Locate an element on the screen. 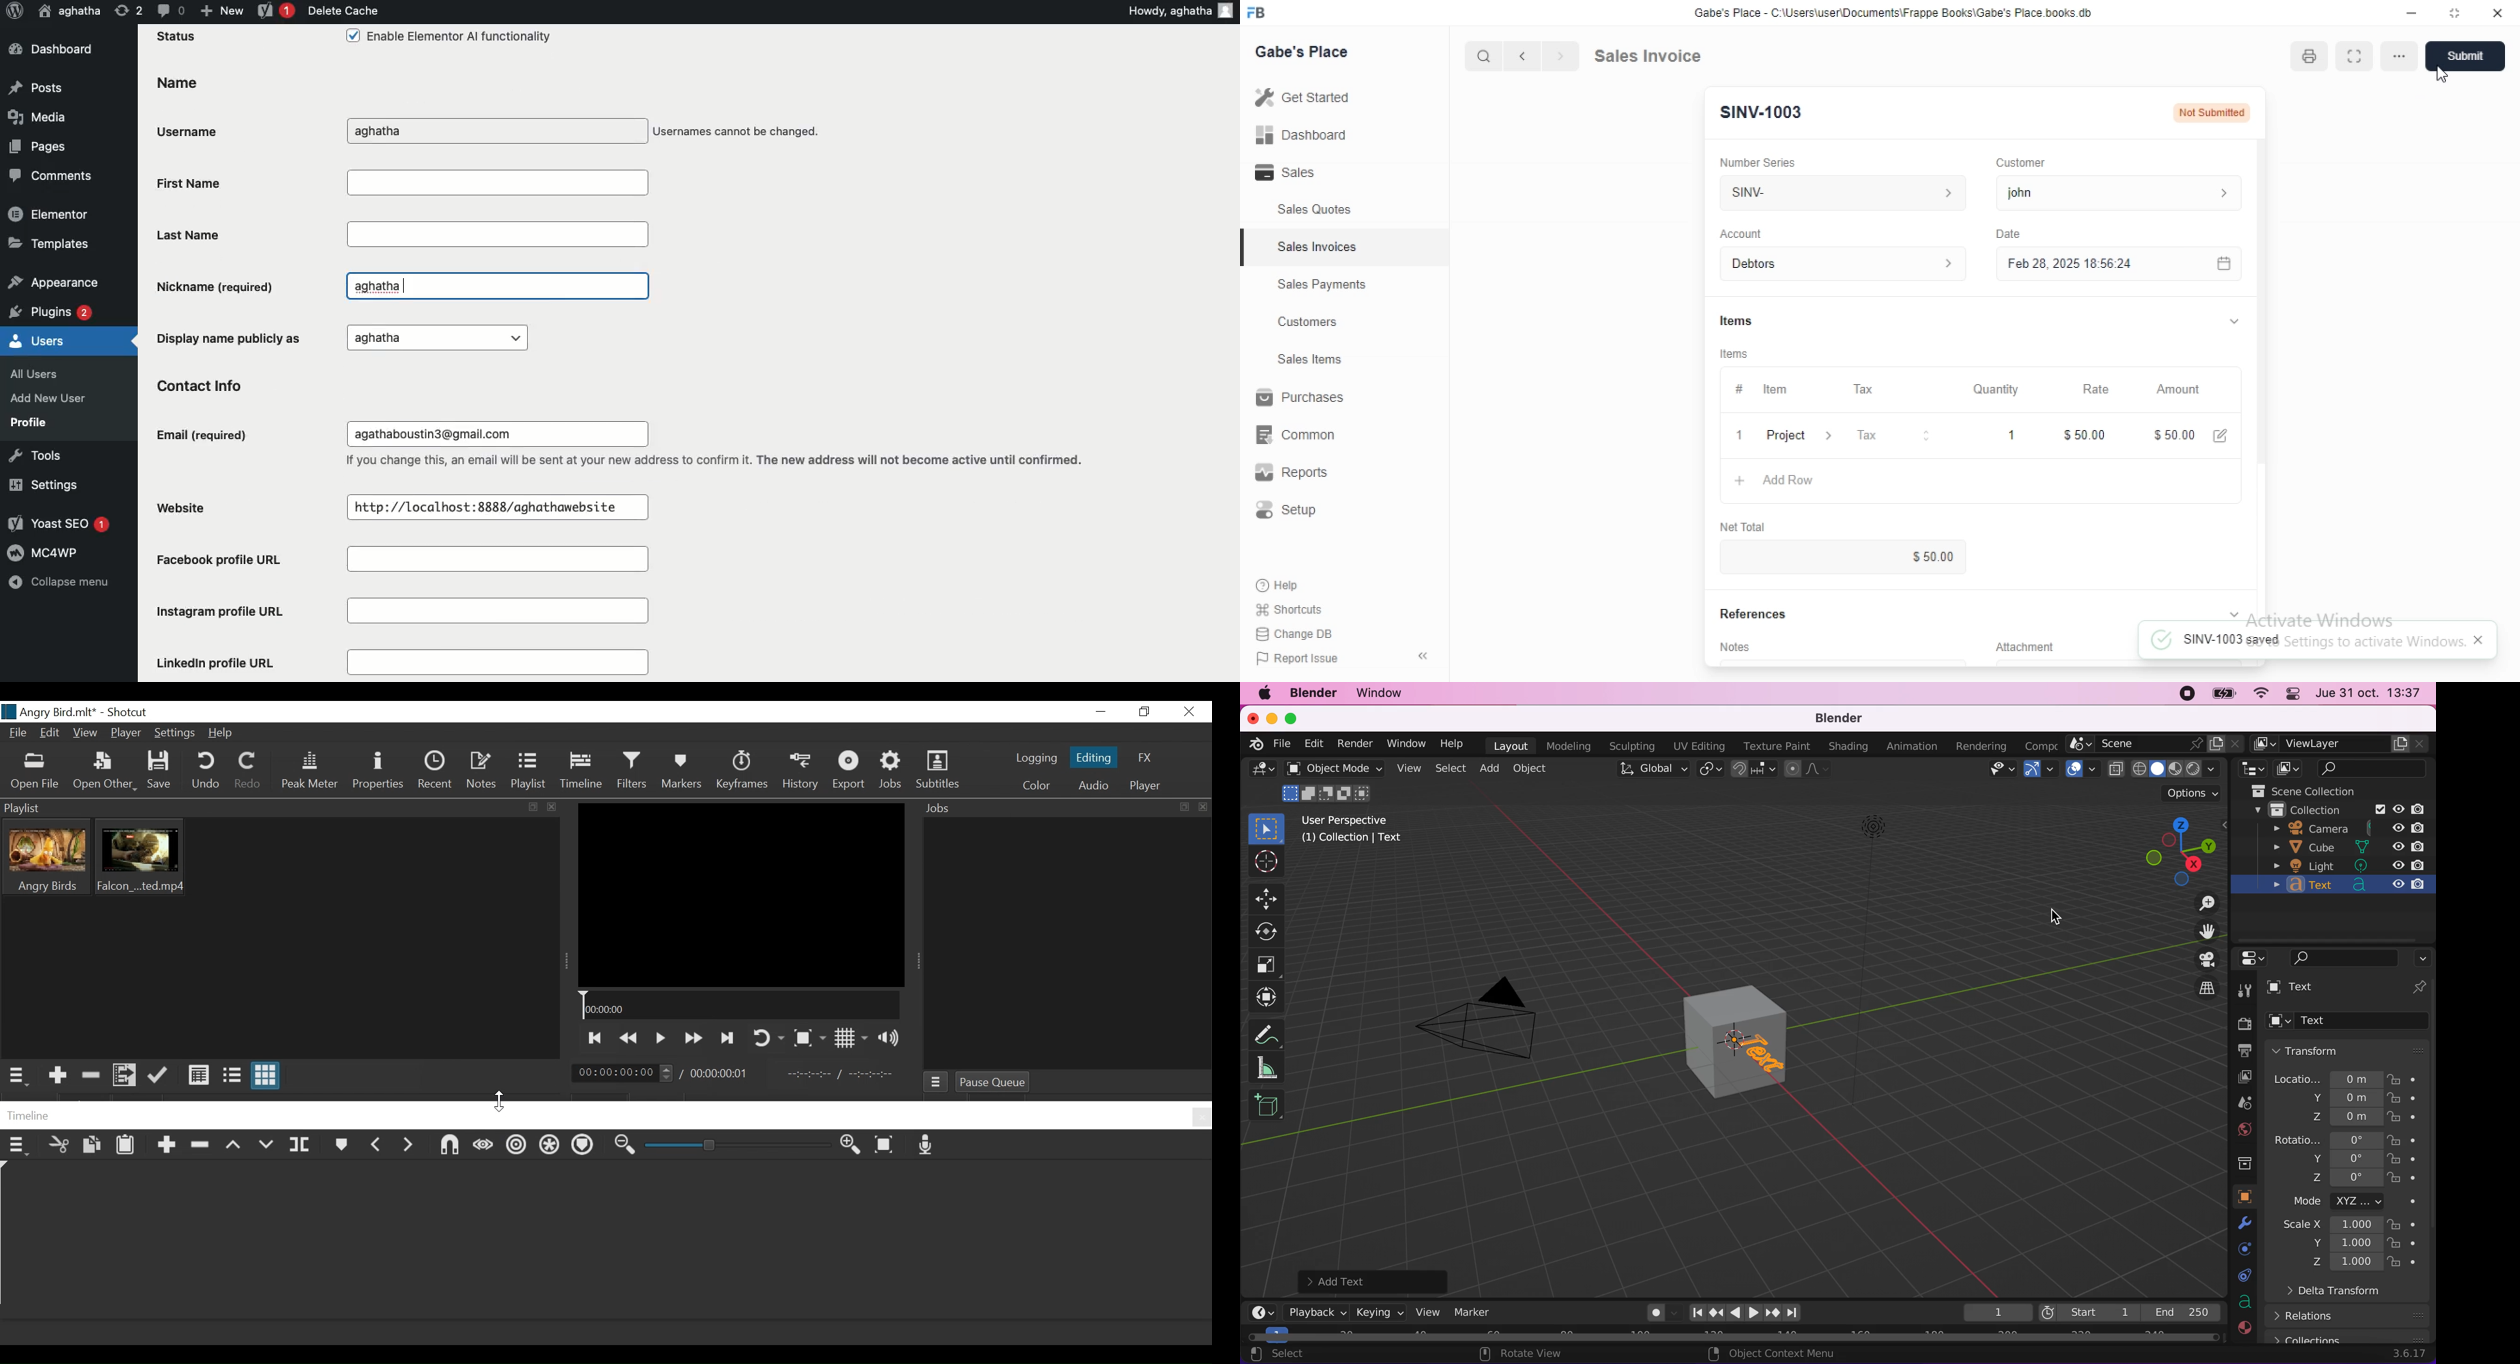  object context menu is located at coordinates (1776, 1355).